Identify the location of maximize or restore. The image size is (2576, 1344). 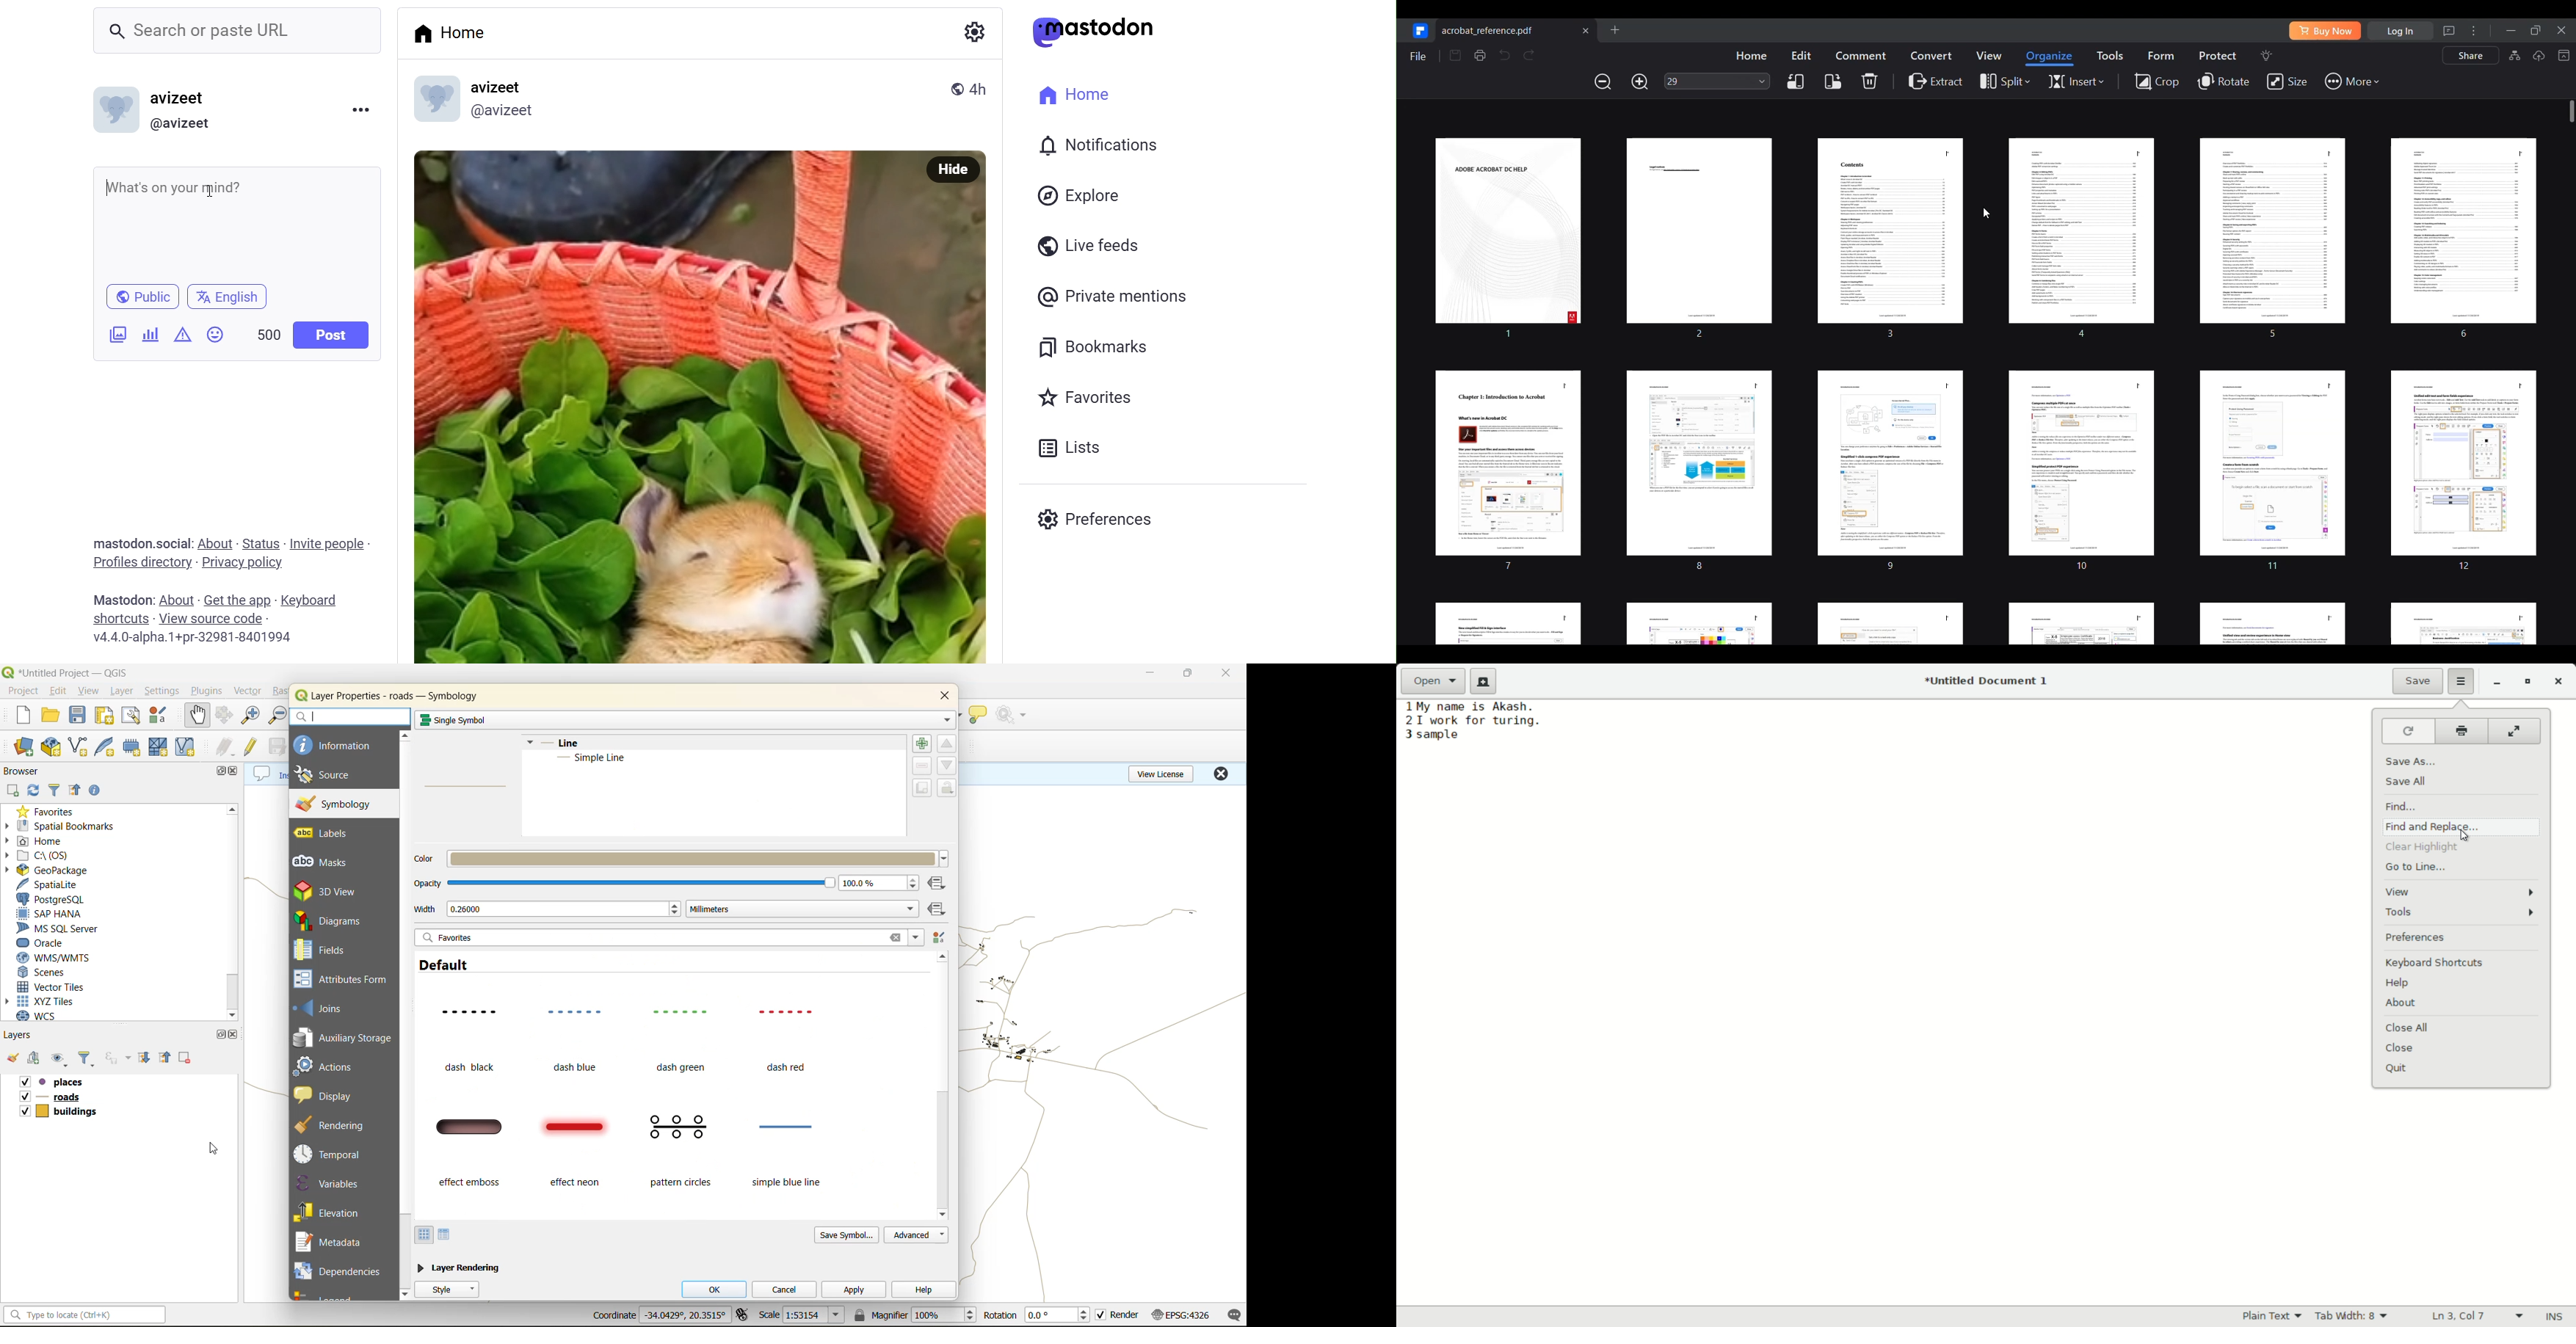
(2526, 682).